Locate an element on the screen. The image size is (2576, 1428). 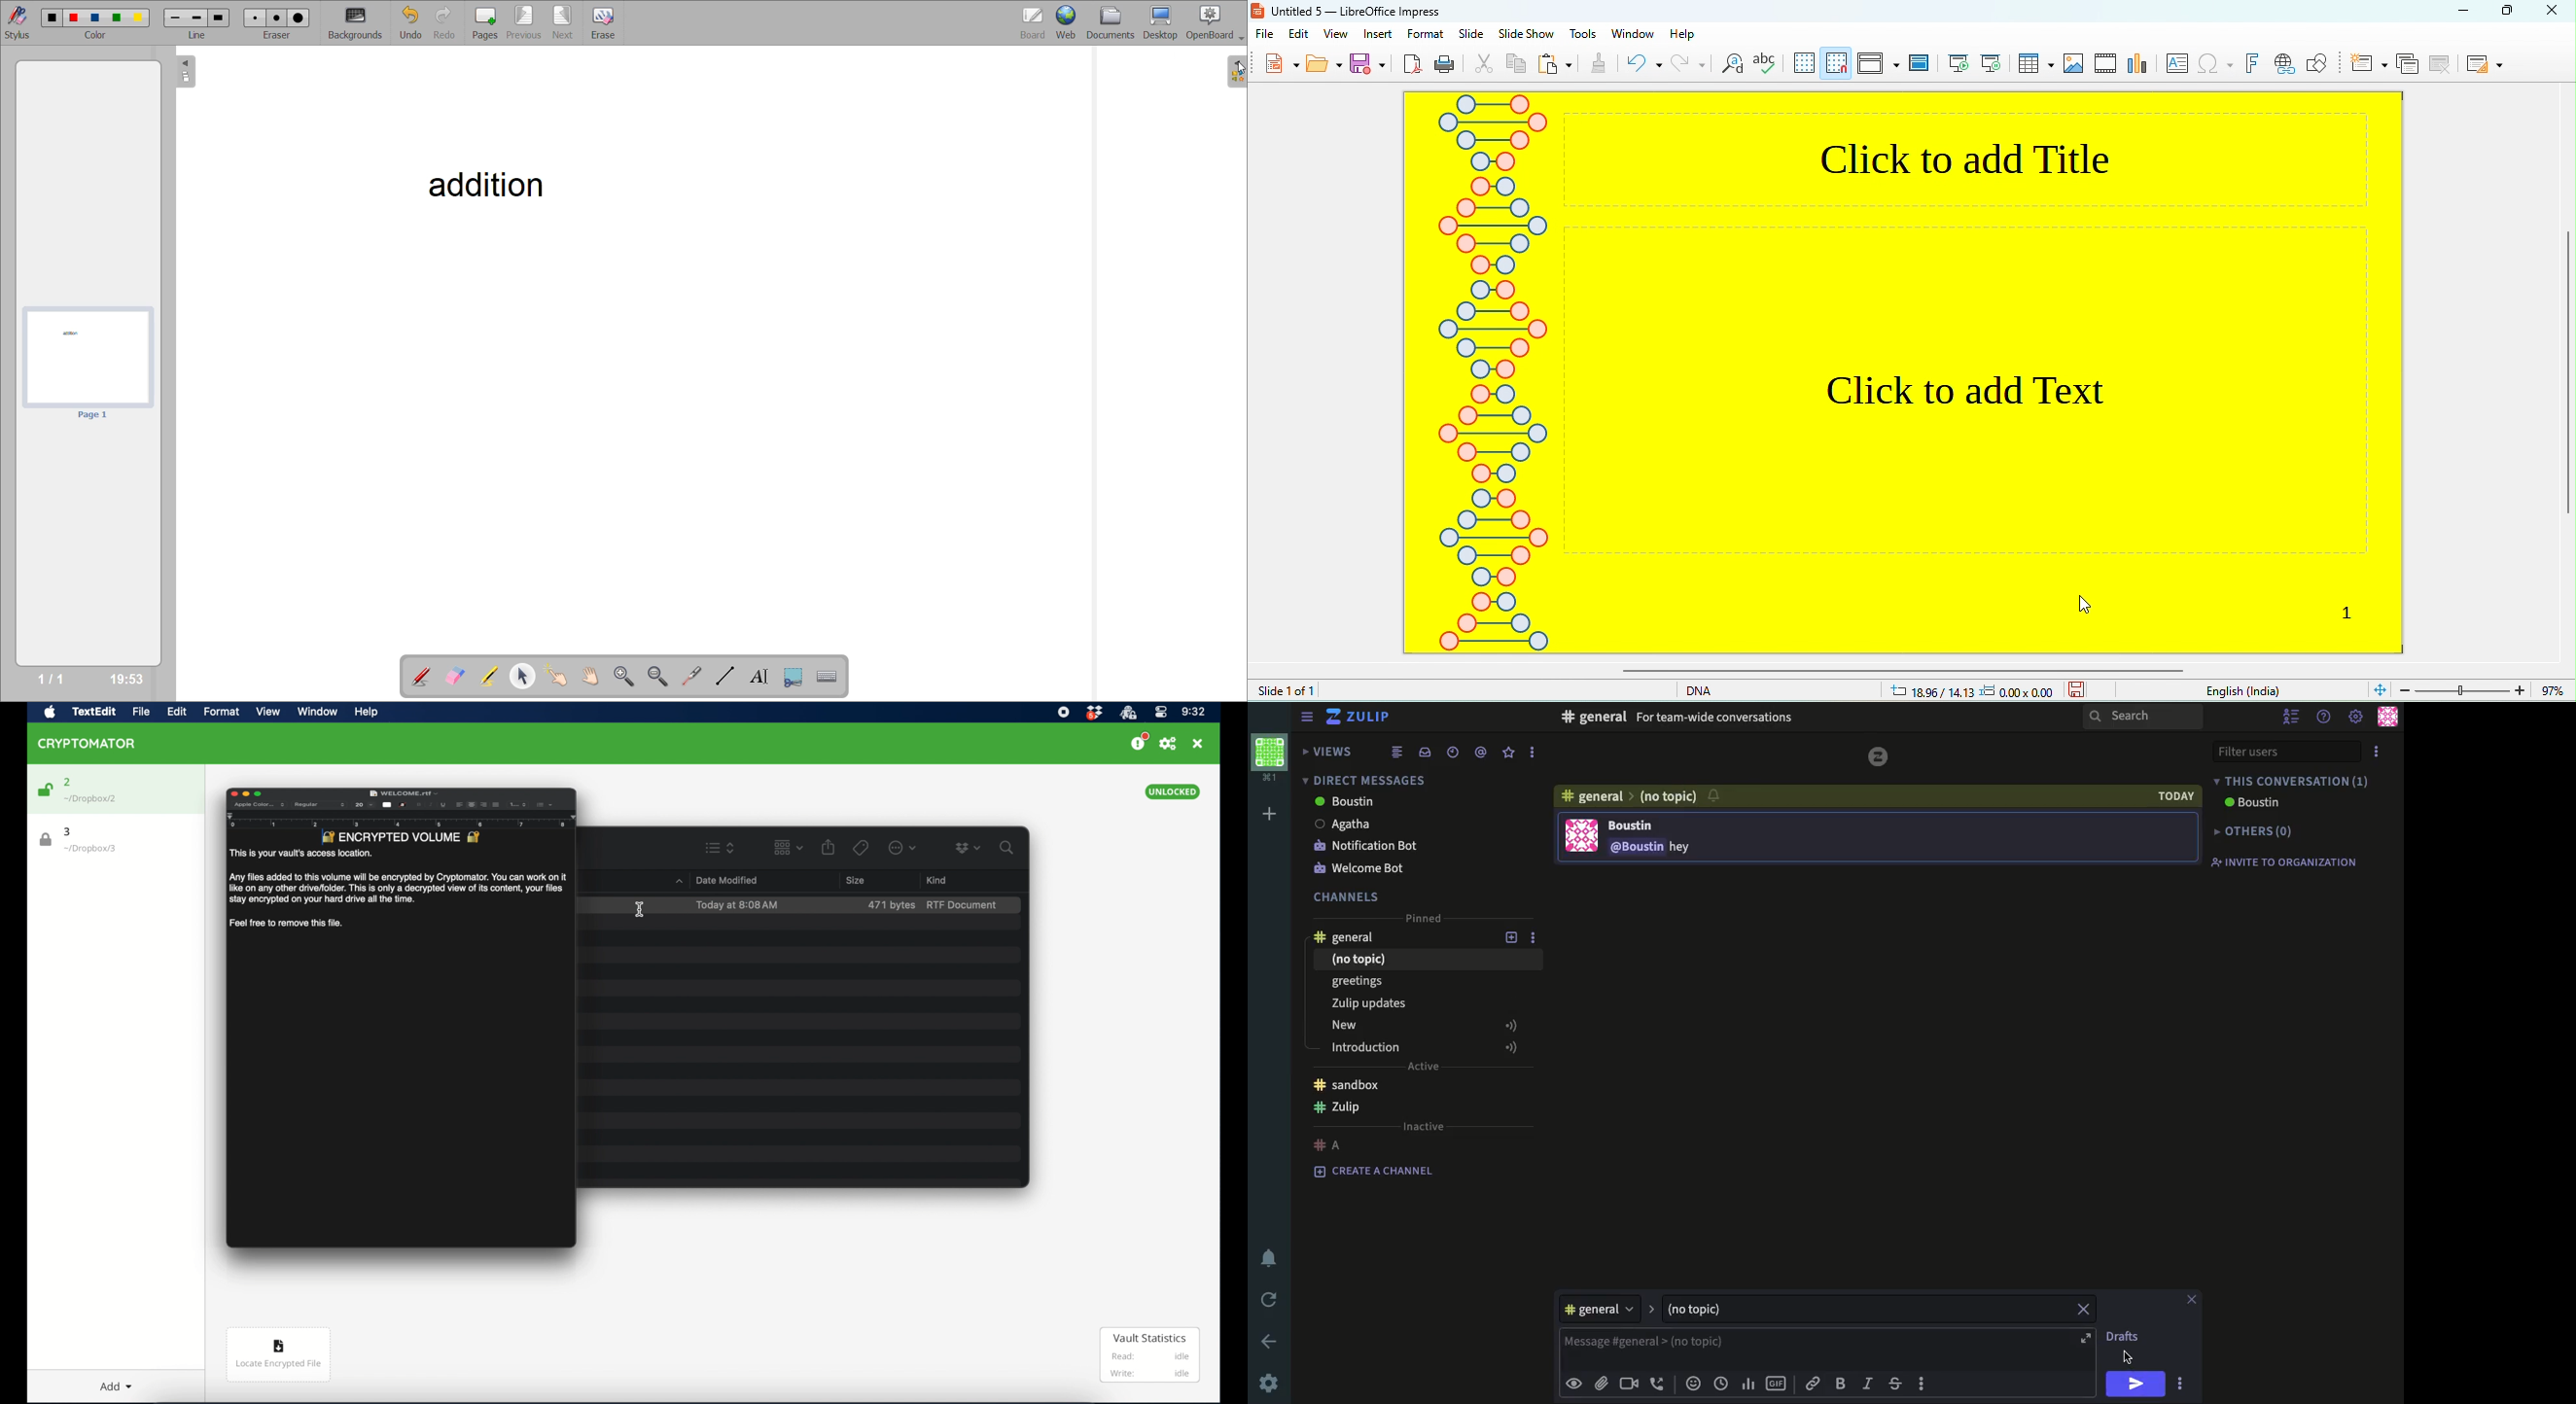
hide user list is located at coordinates (2292, 714).